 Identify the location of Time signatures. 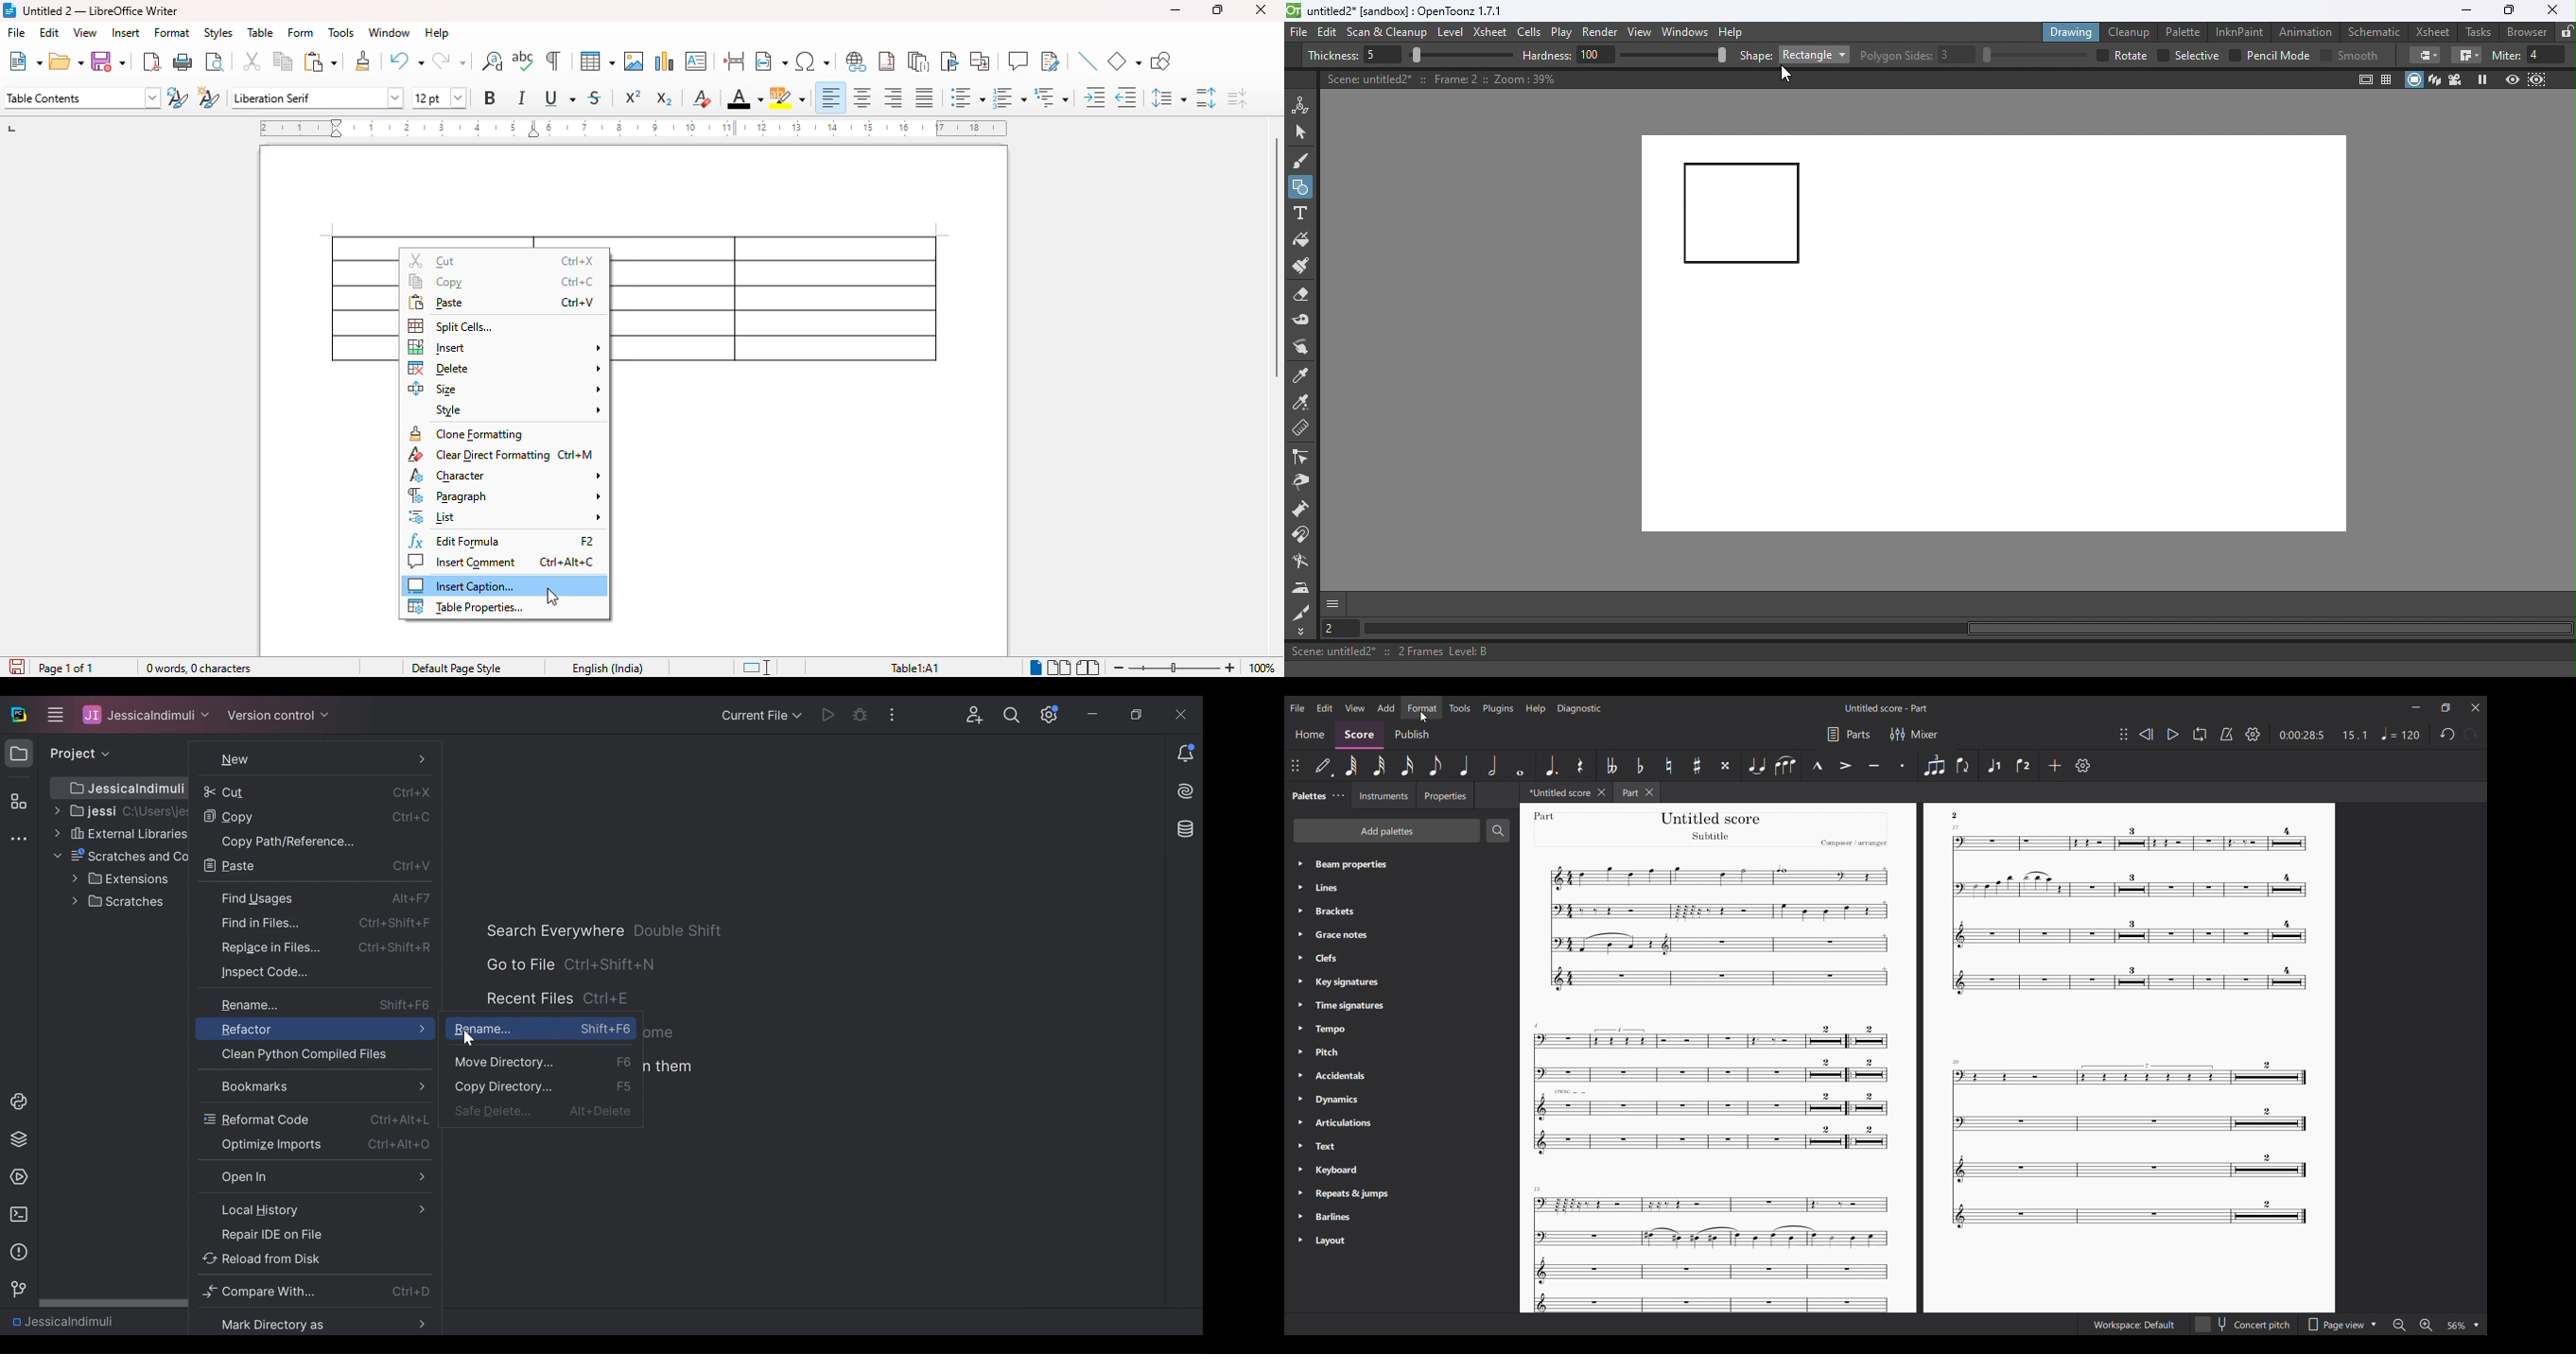
(1344, 1007).